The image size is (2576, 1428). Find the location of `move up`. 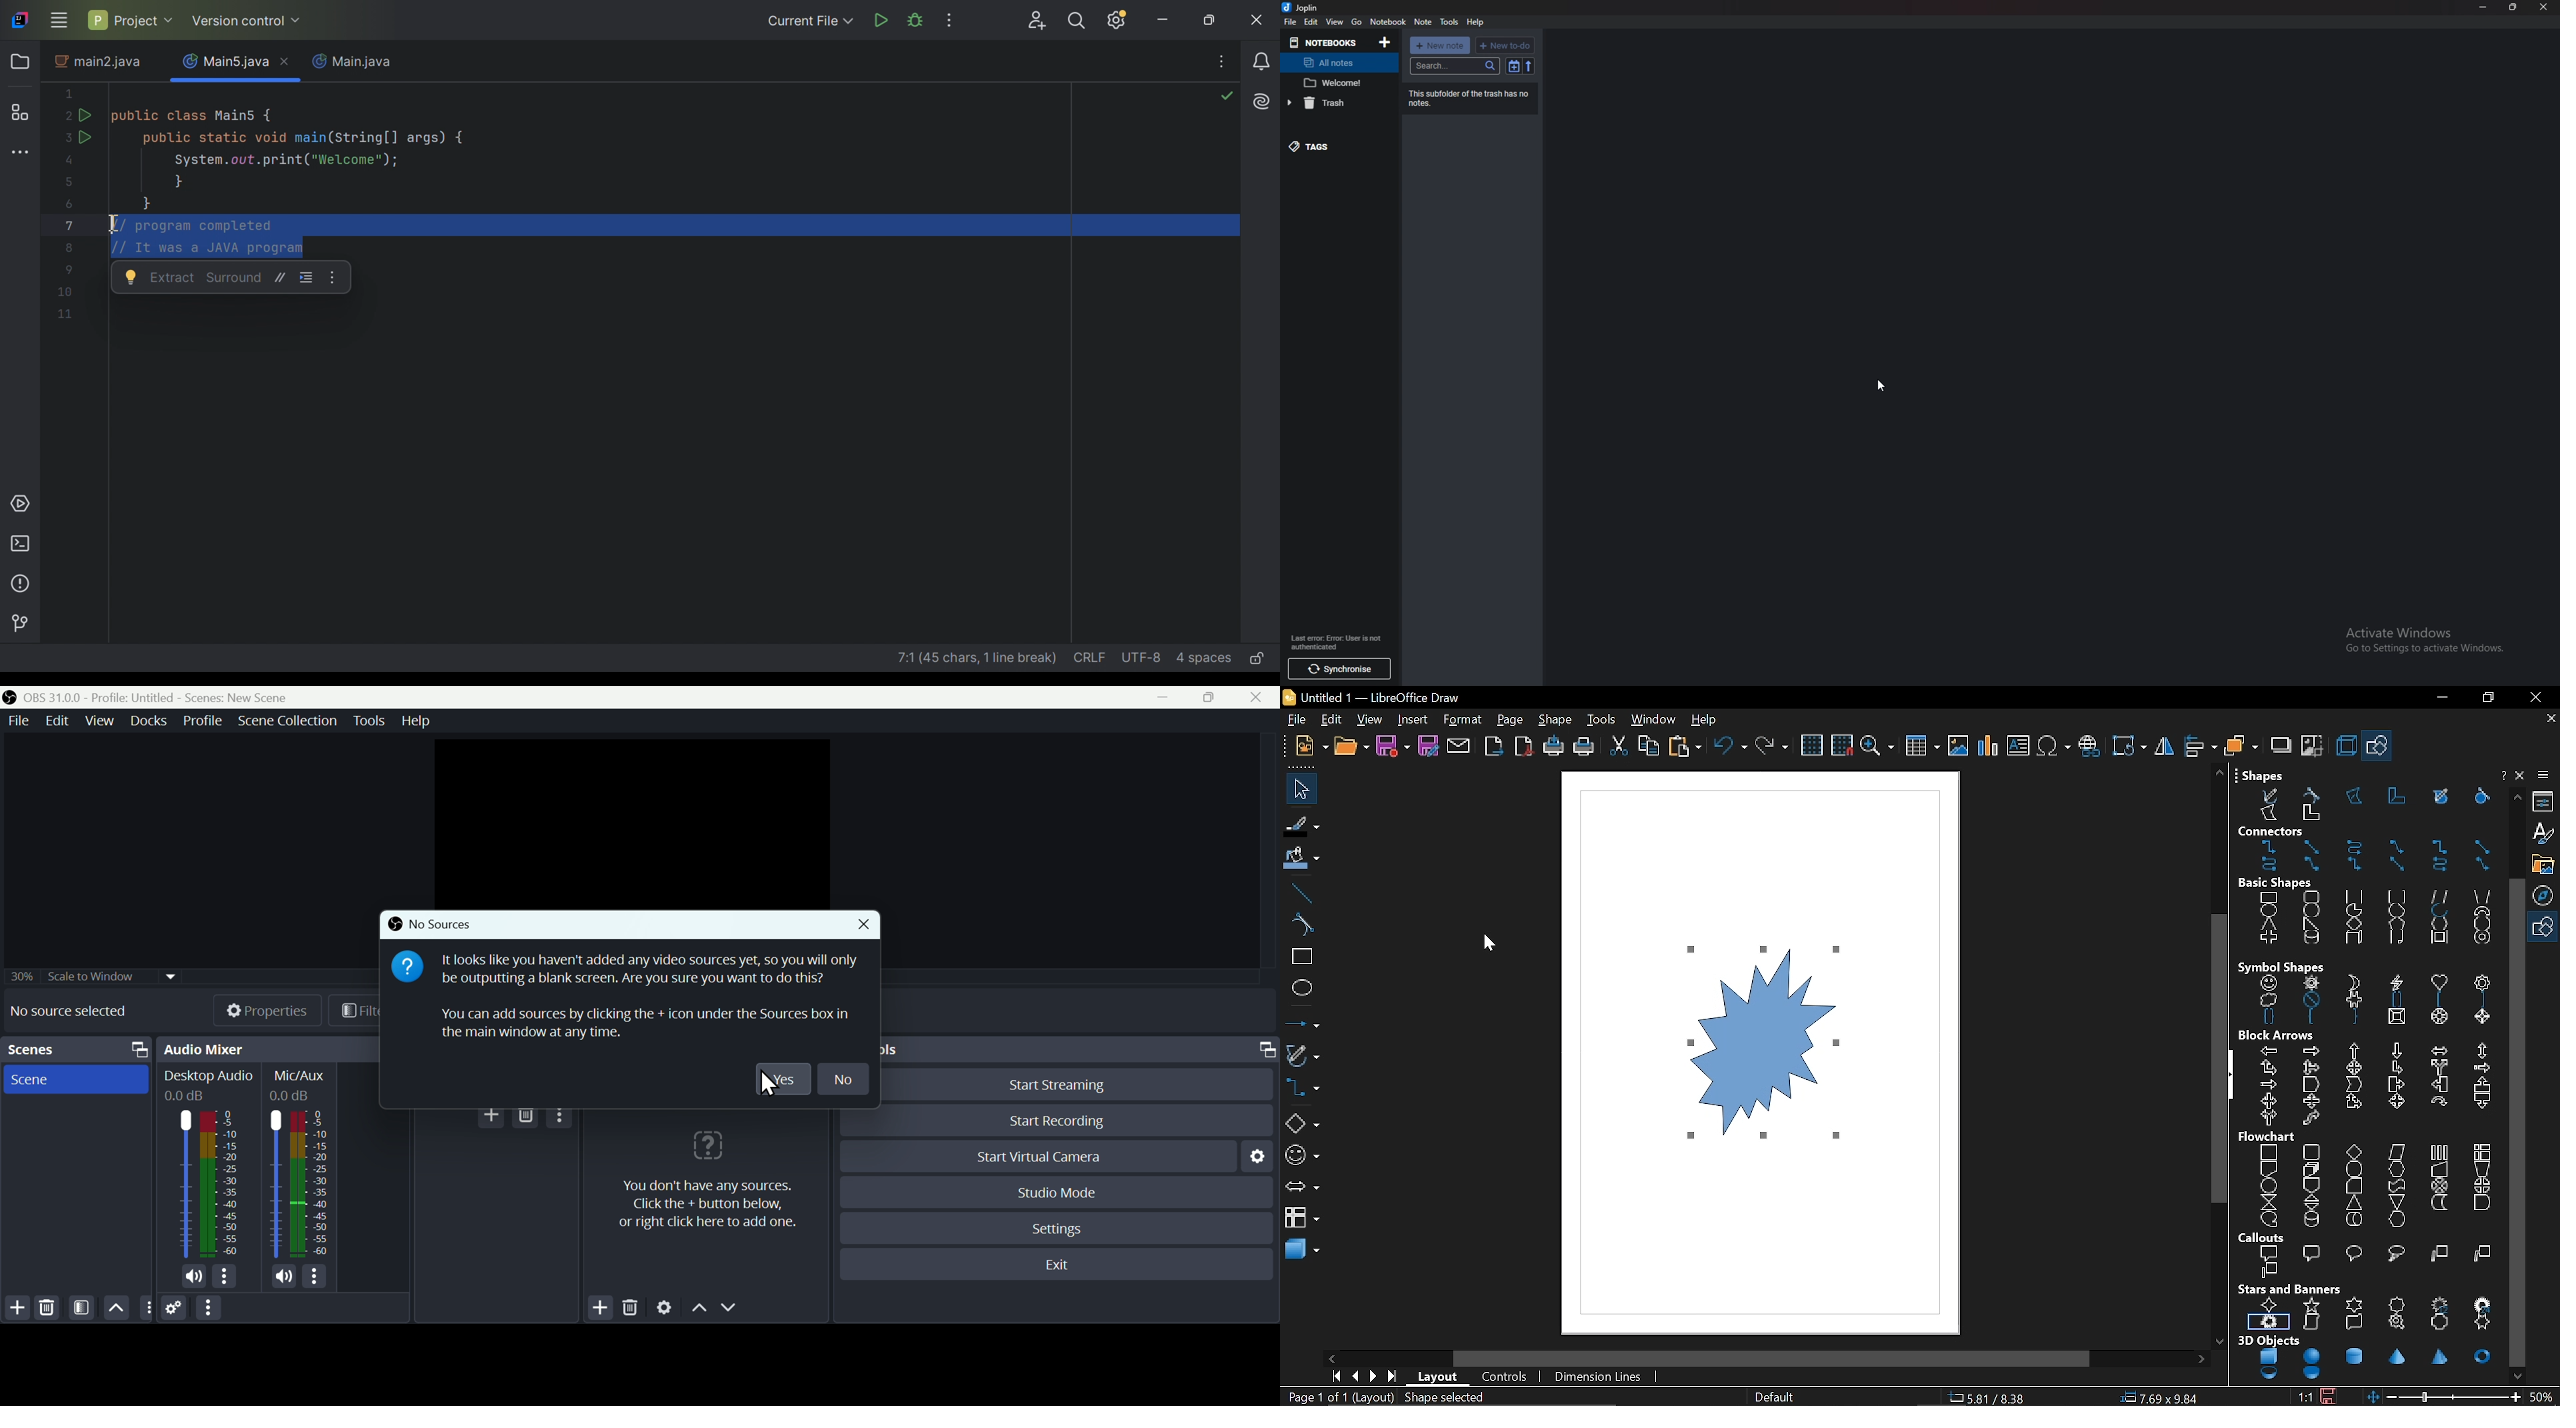

move up is located at coordinates (2514, 797).